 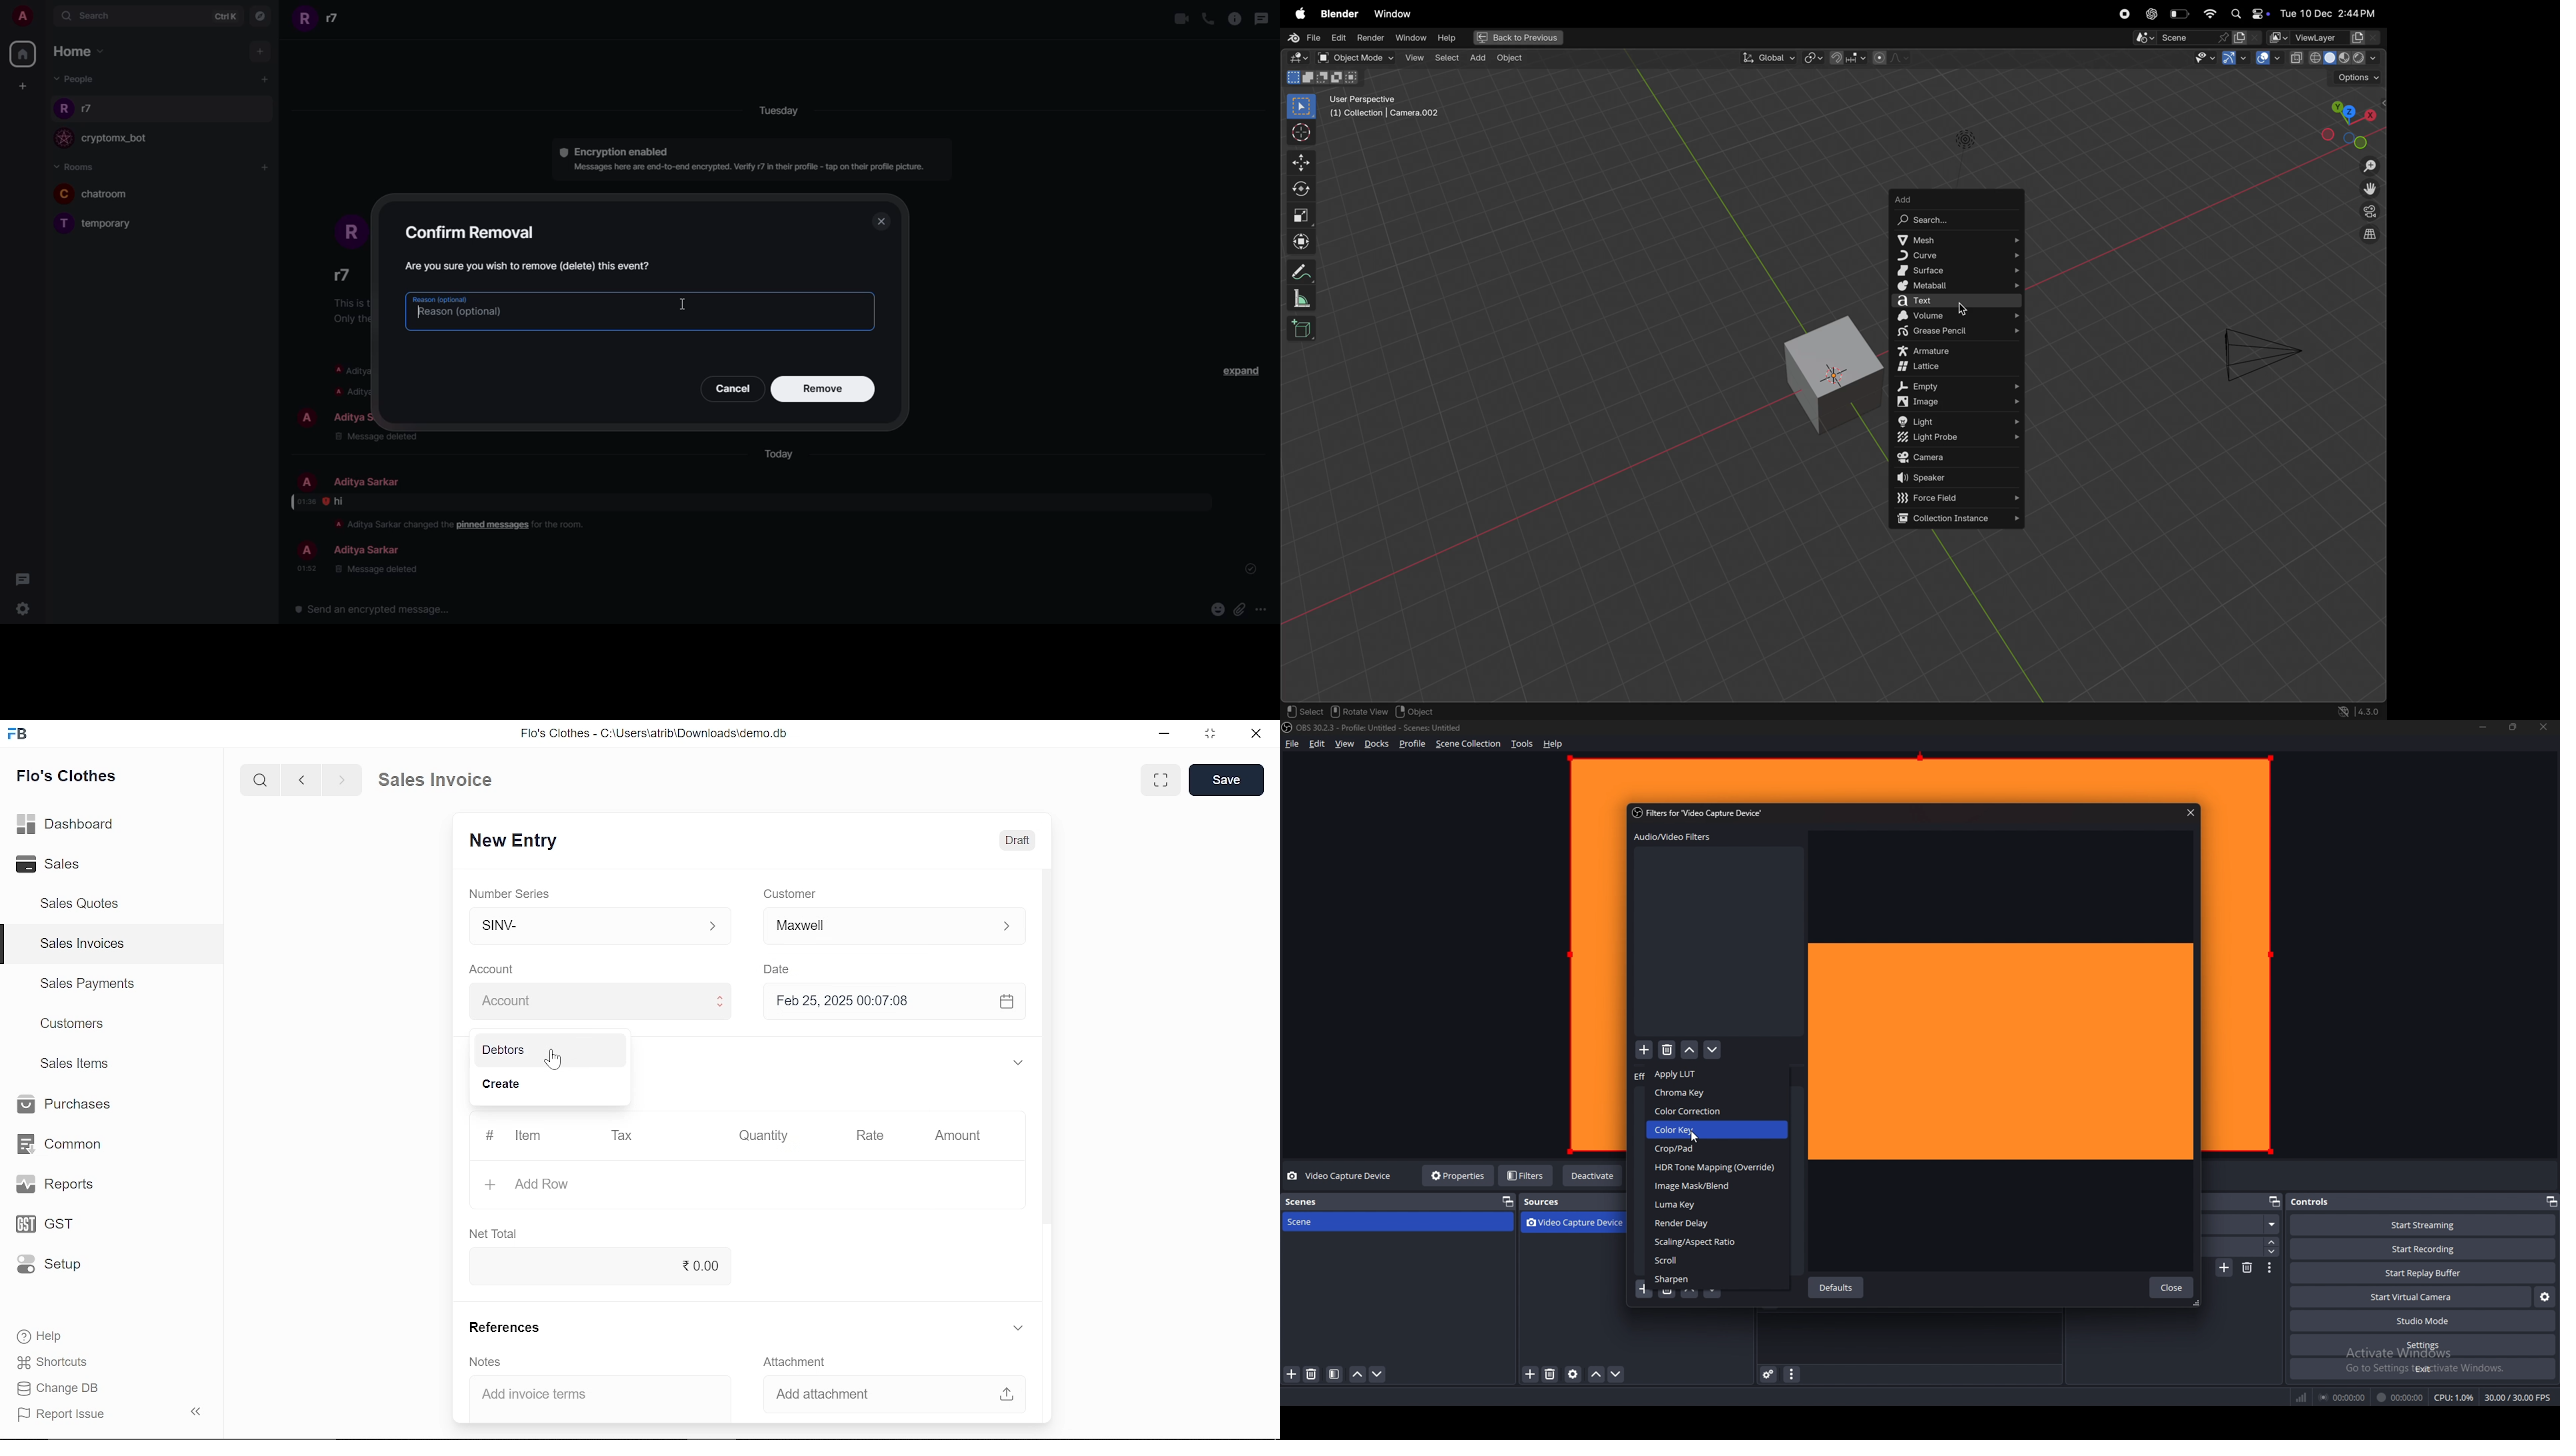 I want to click on Change DB, so click(x=60, y=1387).